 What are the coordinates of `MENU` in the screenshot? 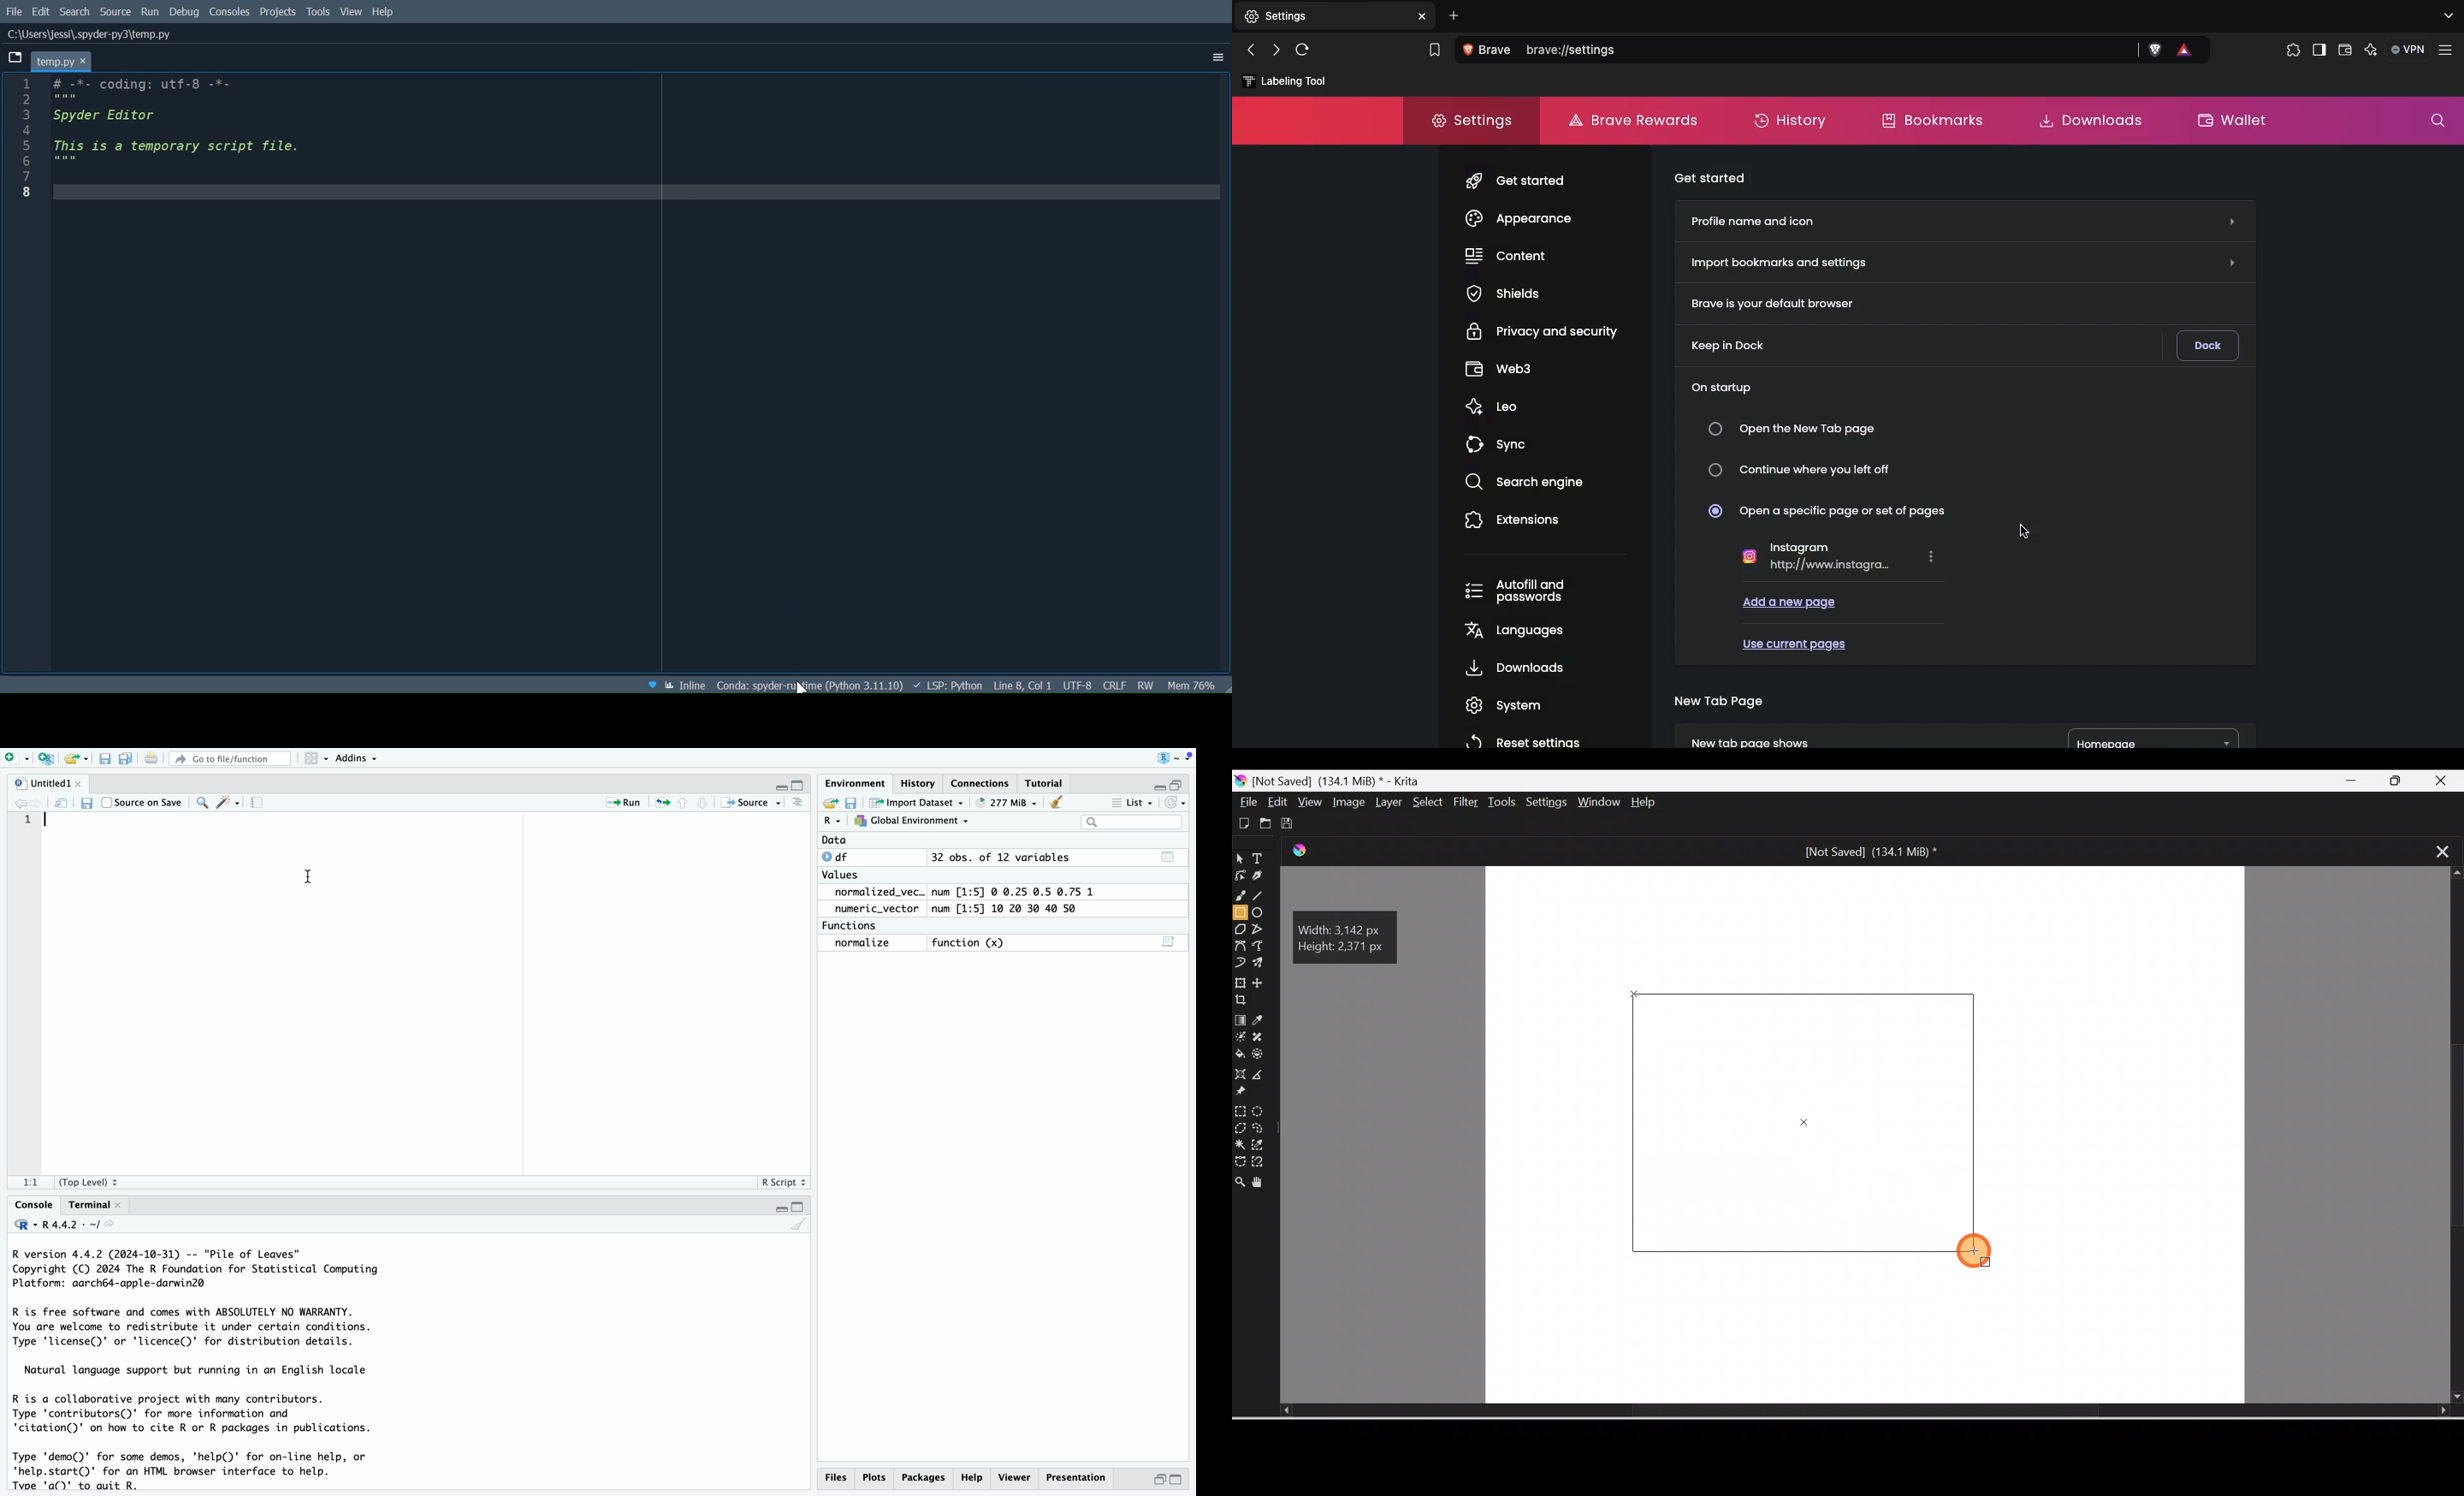 It's located at (796, 805).